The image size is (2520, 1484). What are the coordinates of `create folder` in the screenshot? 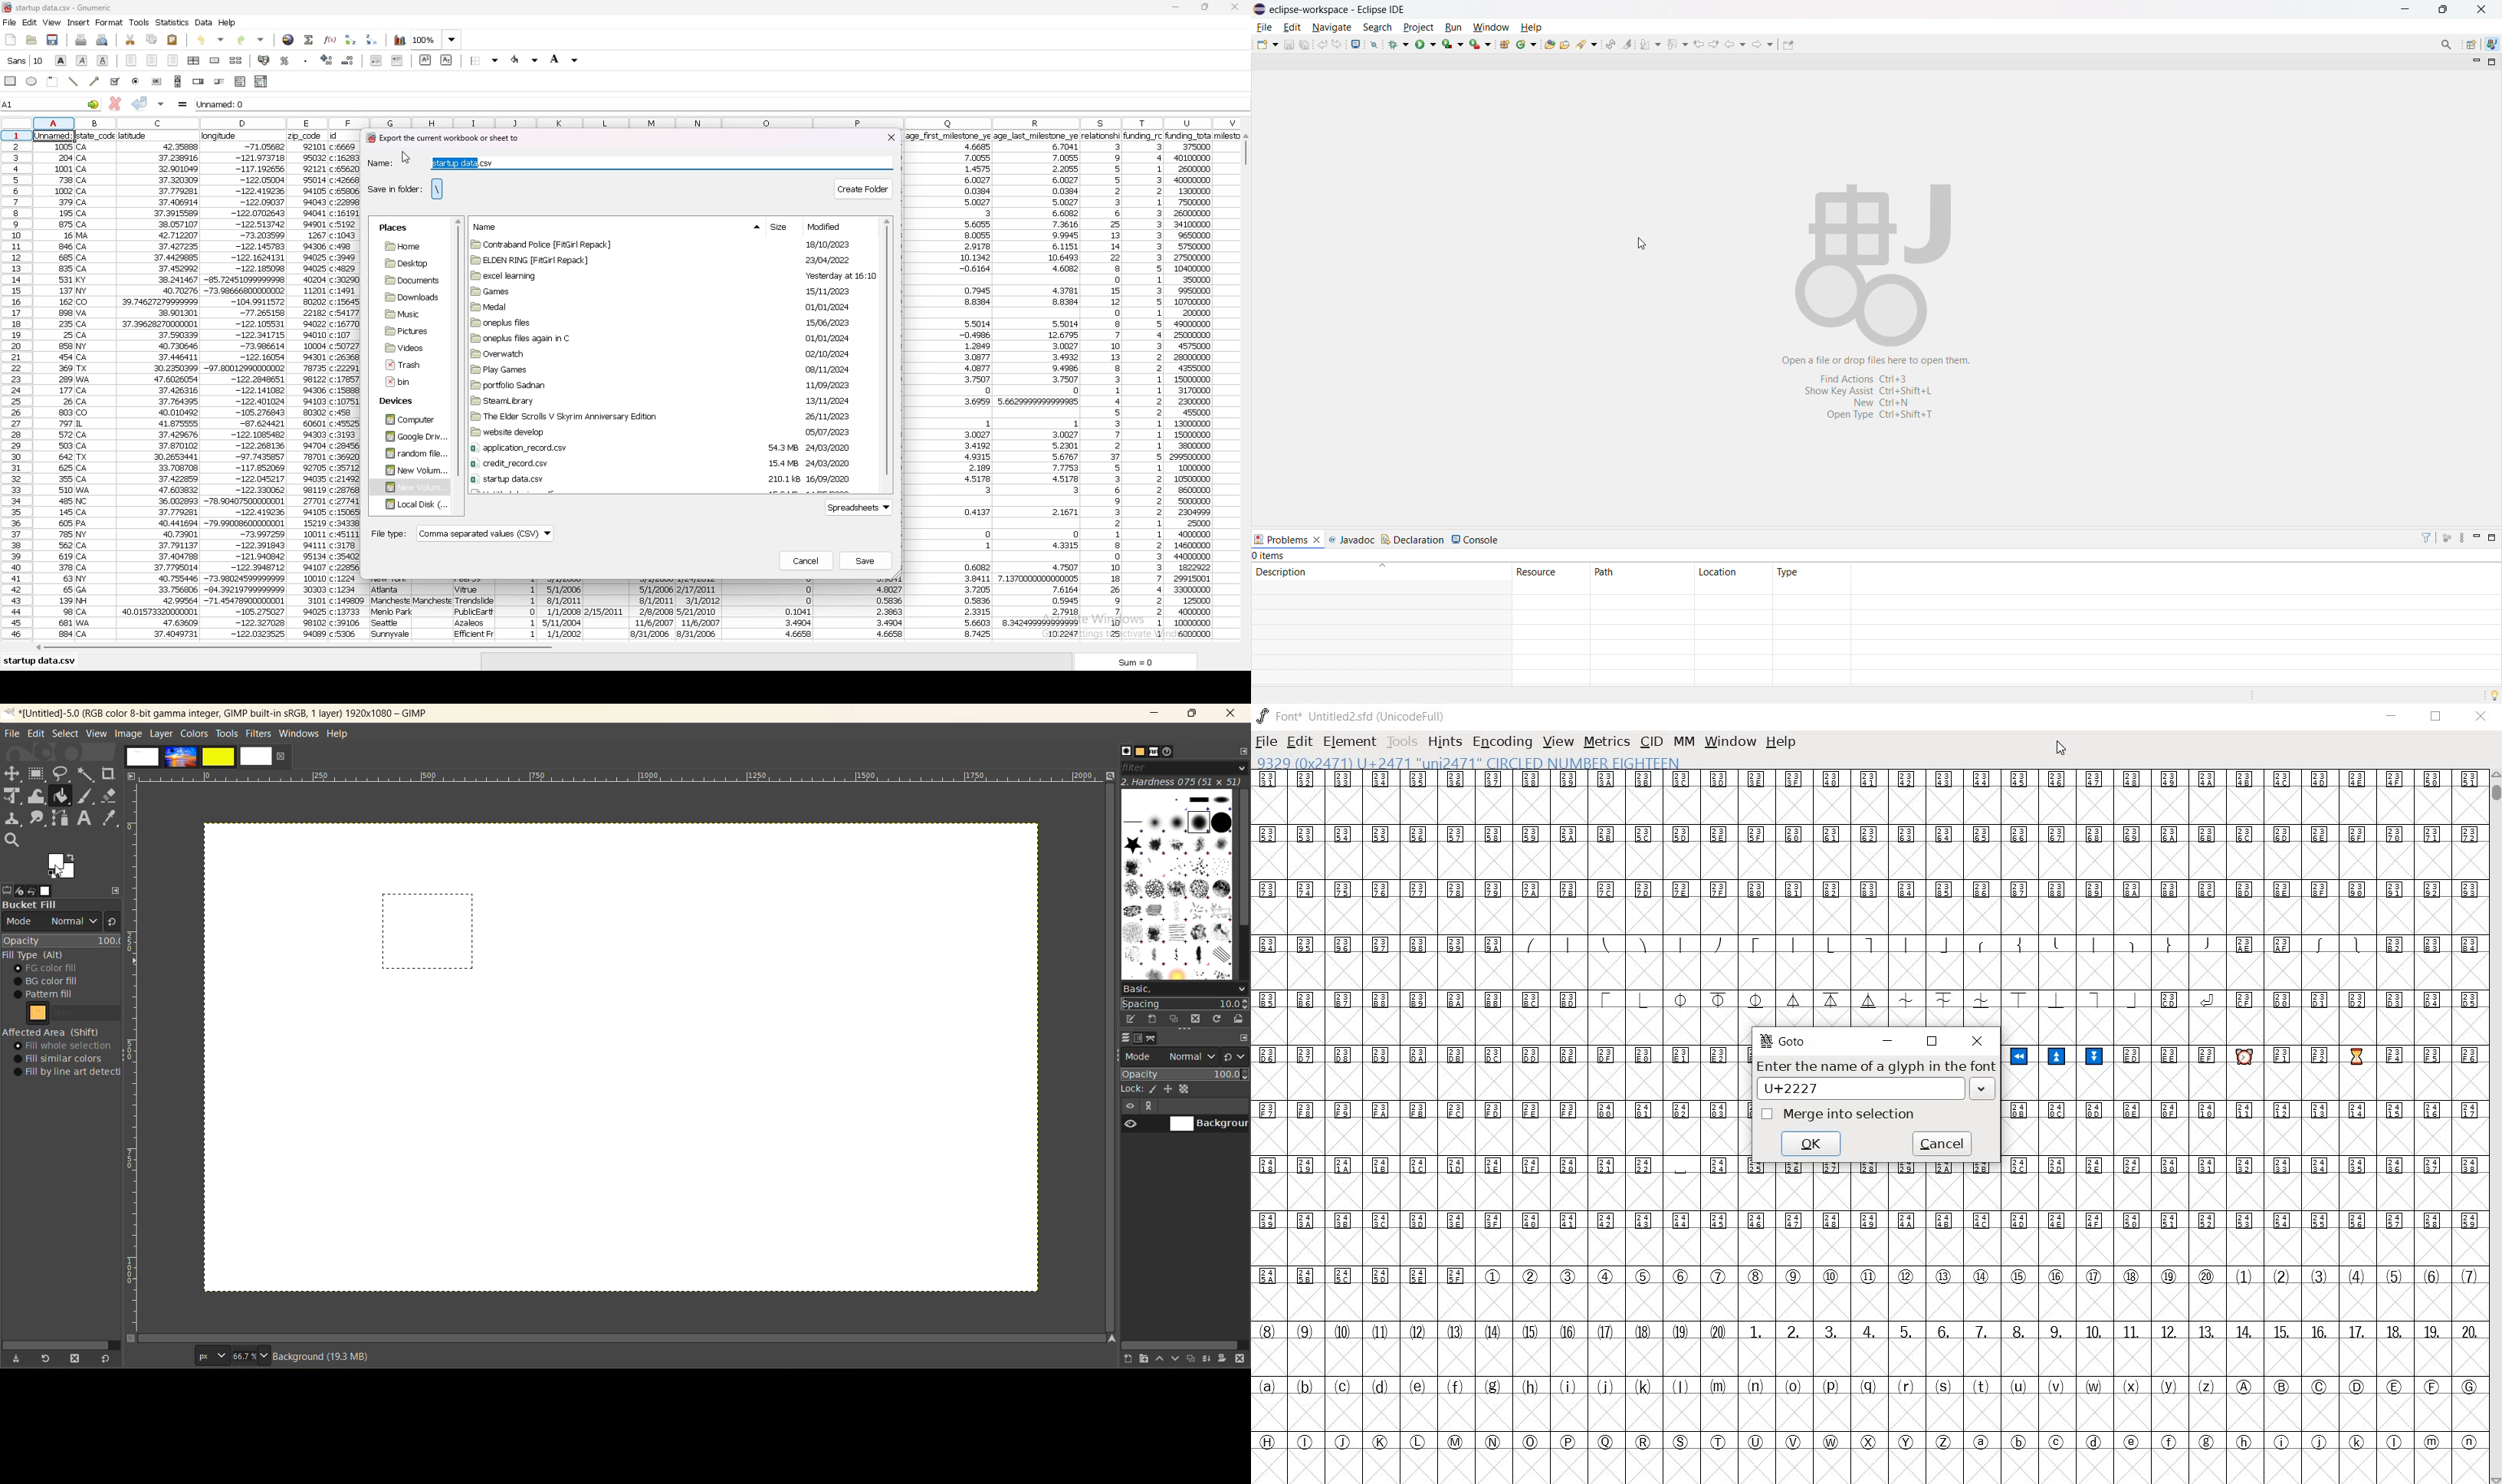 It's located at (865, 188).